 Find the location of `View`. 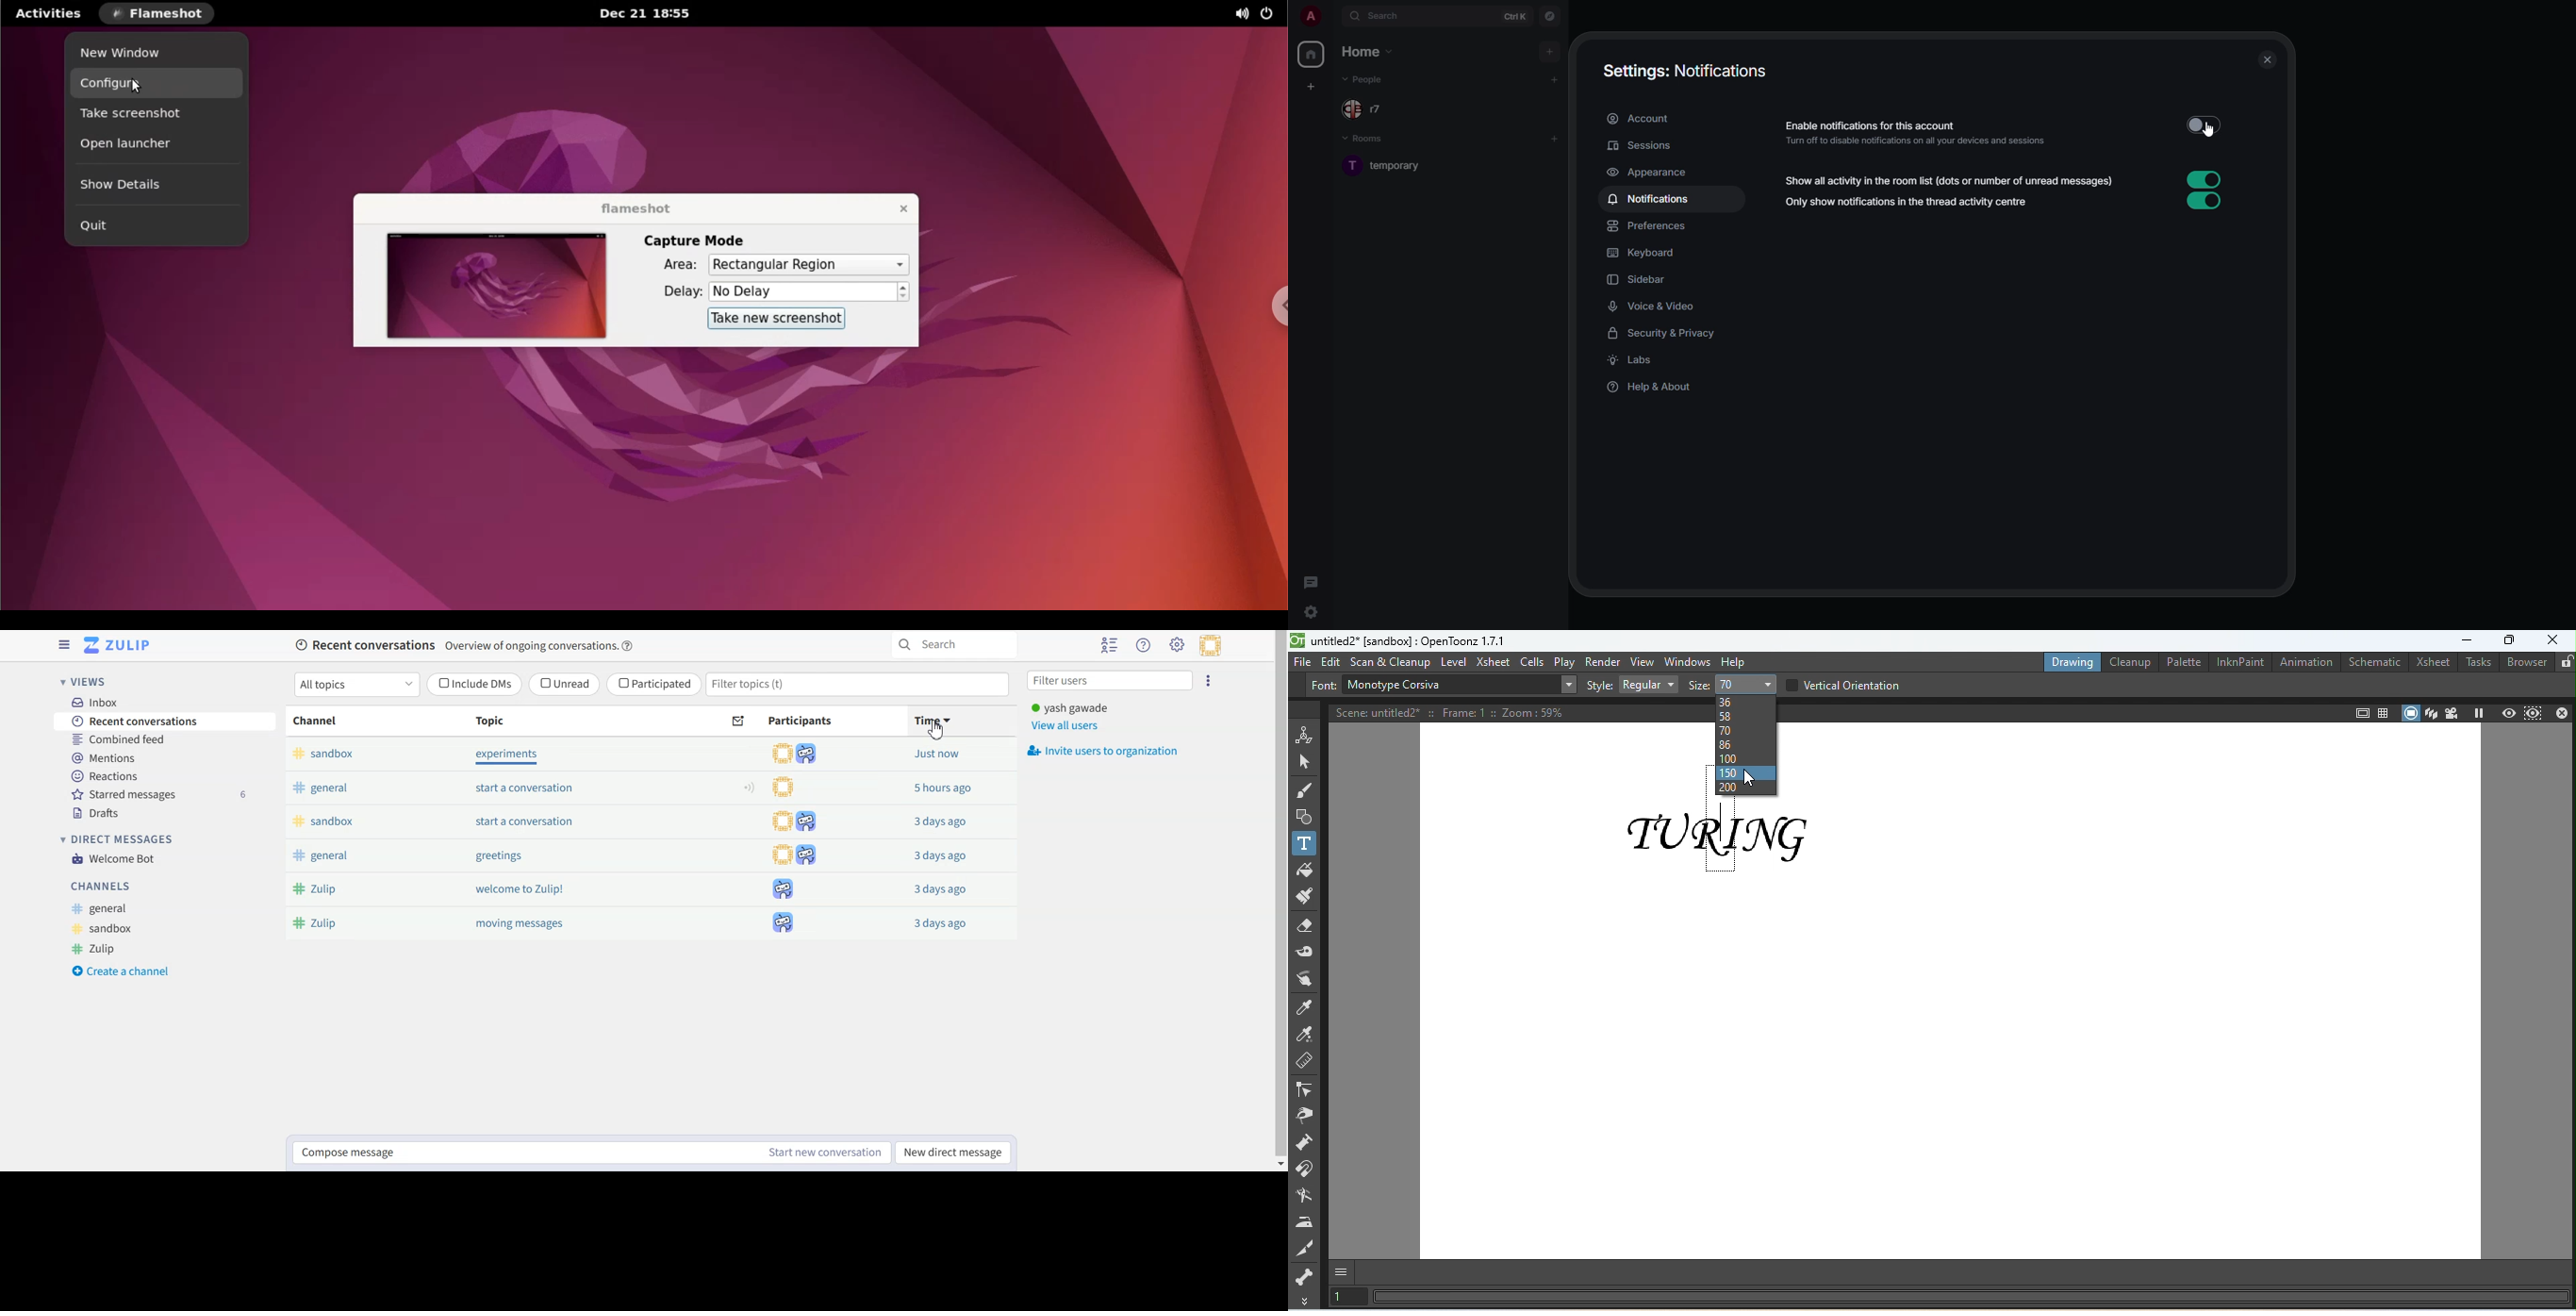

View is located at coordinates (1643, 661).